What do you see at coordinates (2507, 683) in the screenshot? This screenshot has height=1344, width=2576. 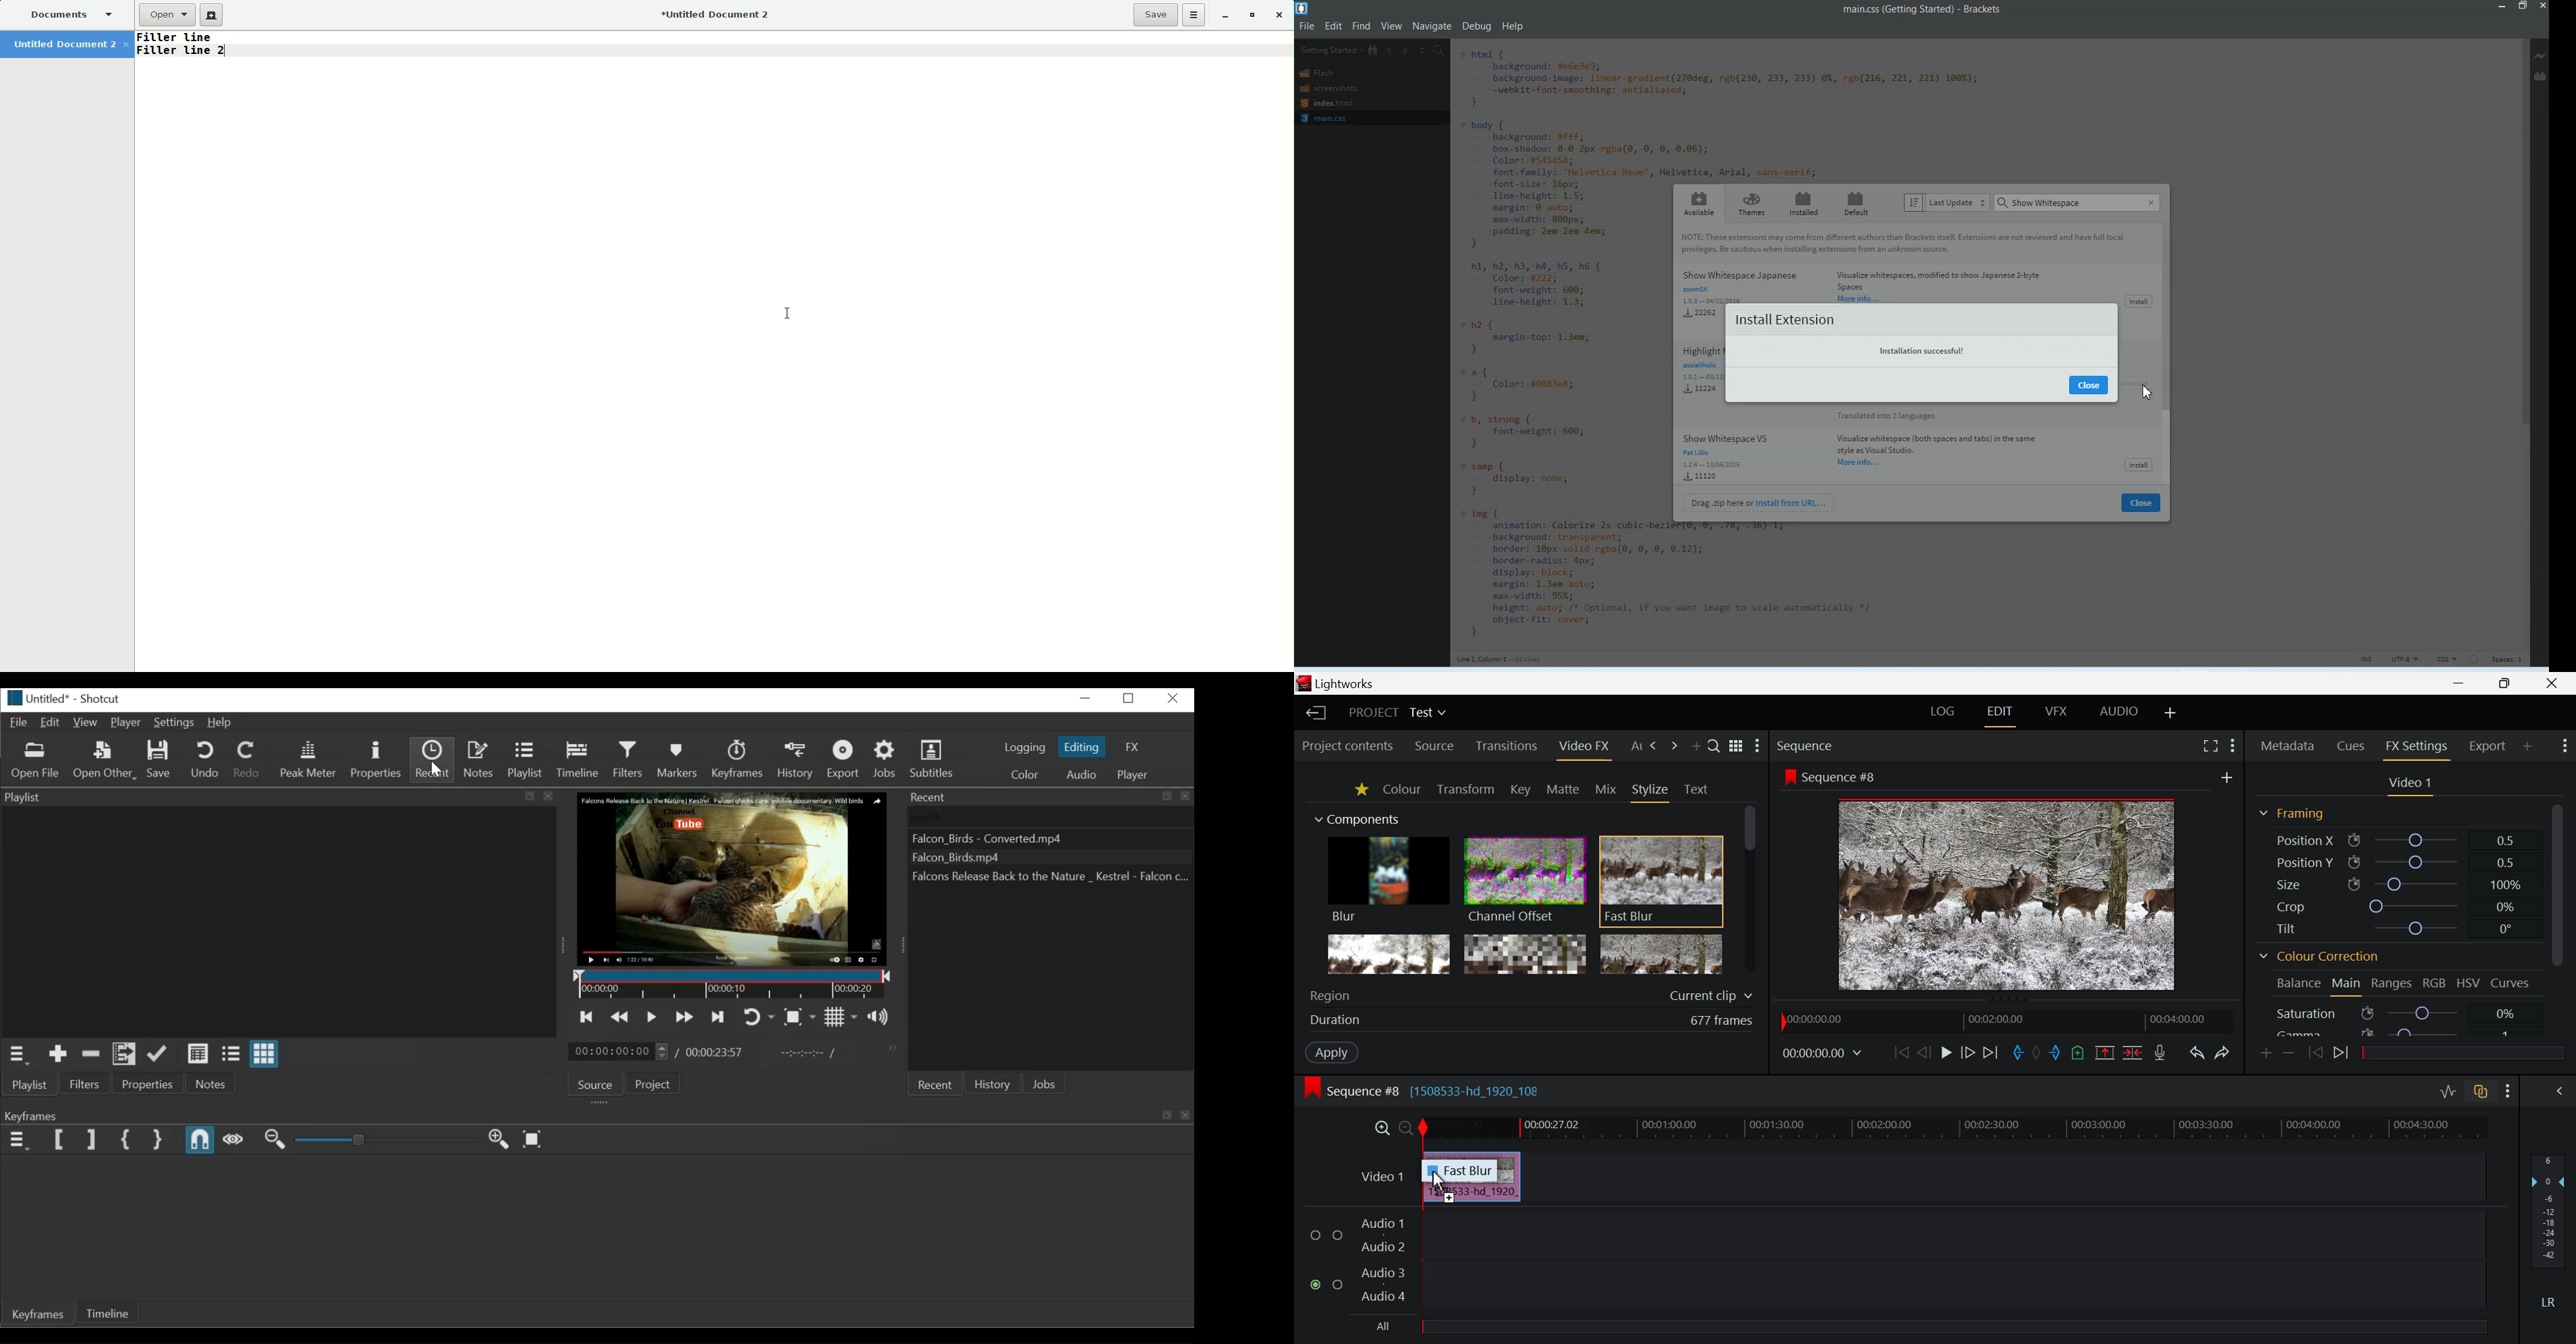 I see `Minimize` at bounding box center [2507, 683].